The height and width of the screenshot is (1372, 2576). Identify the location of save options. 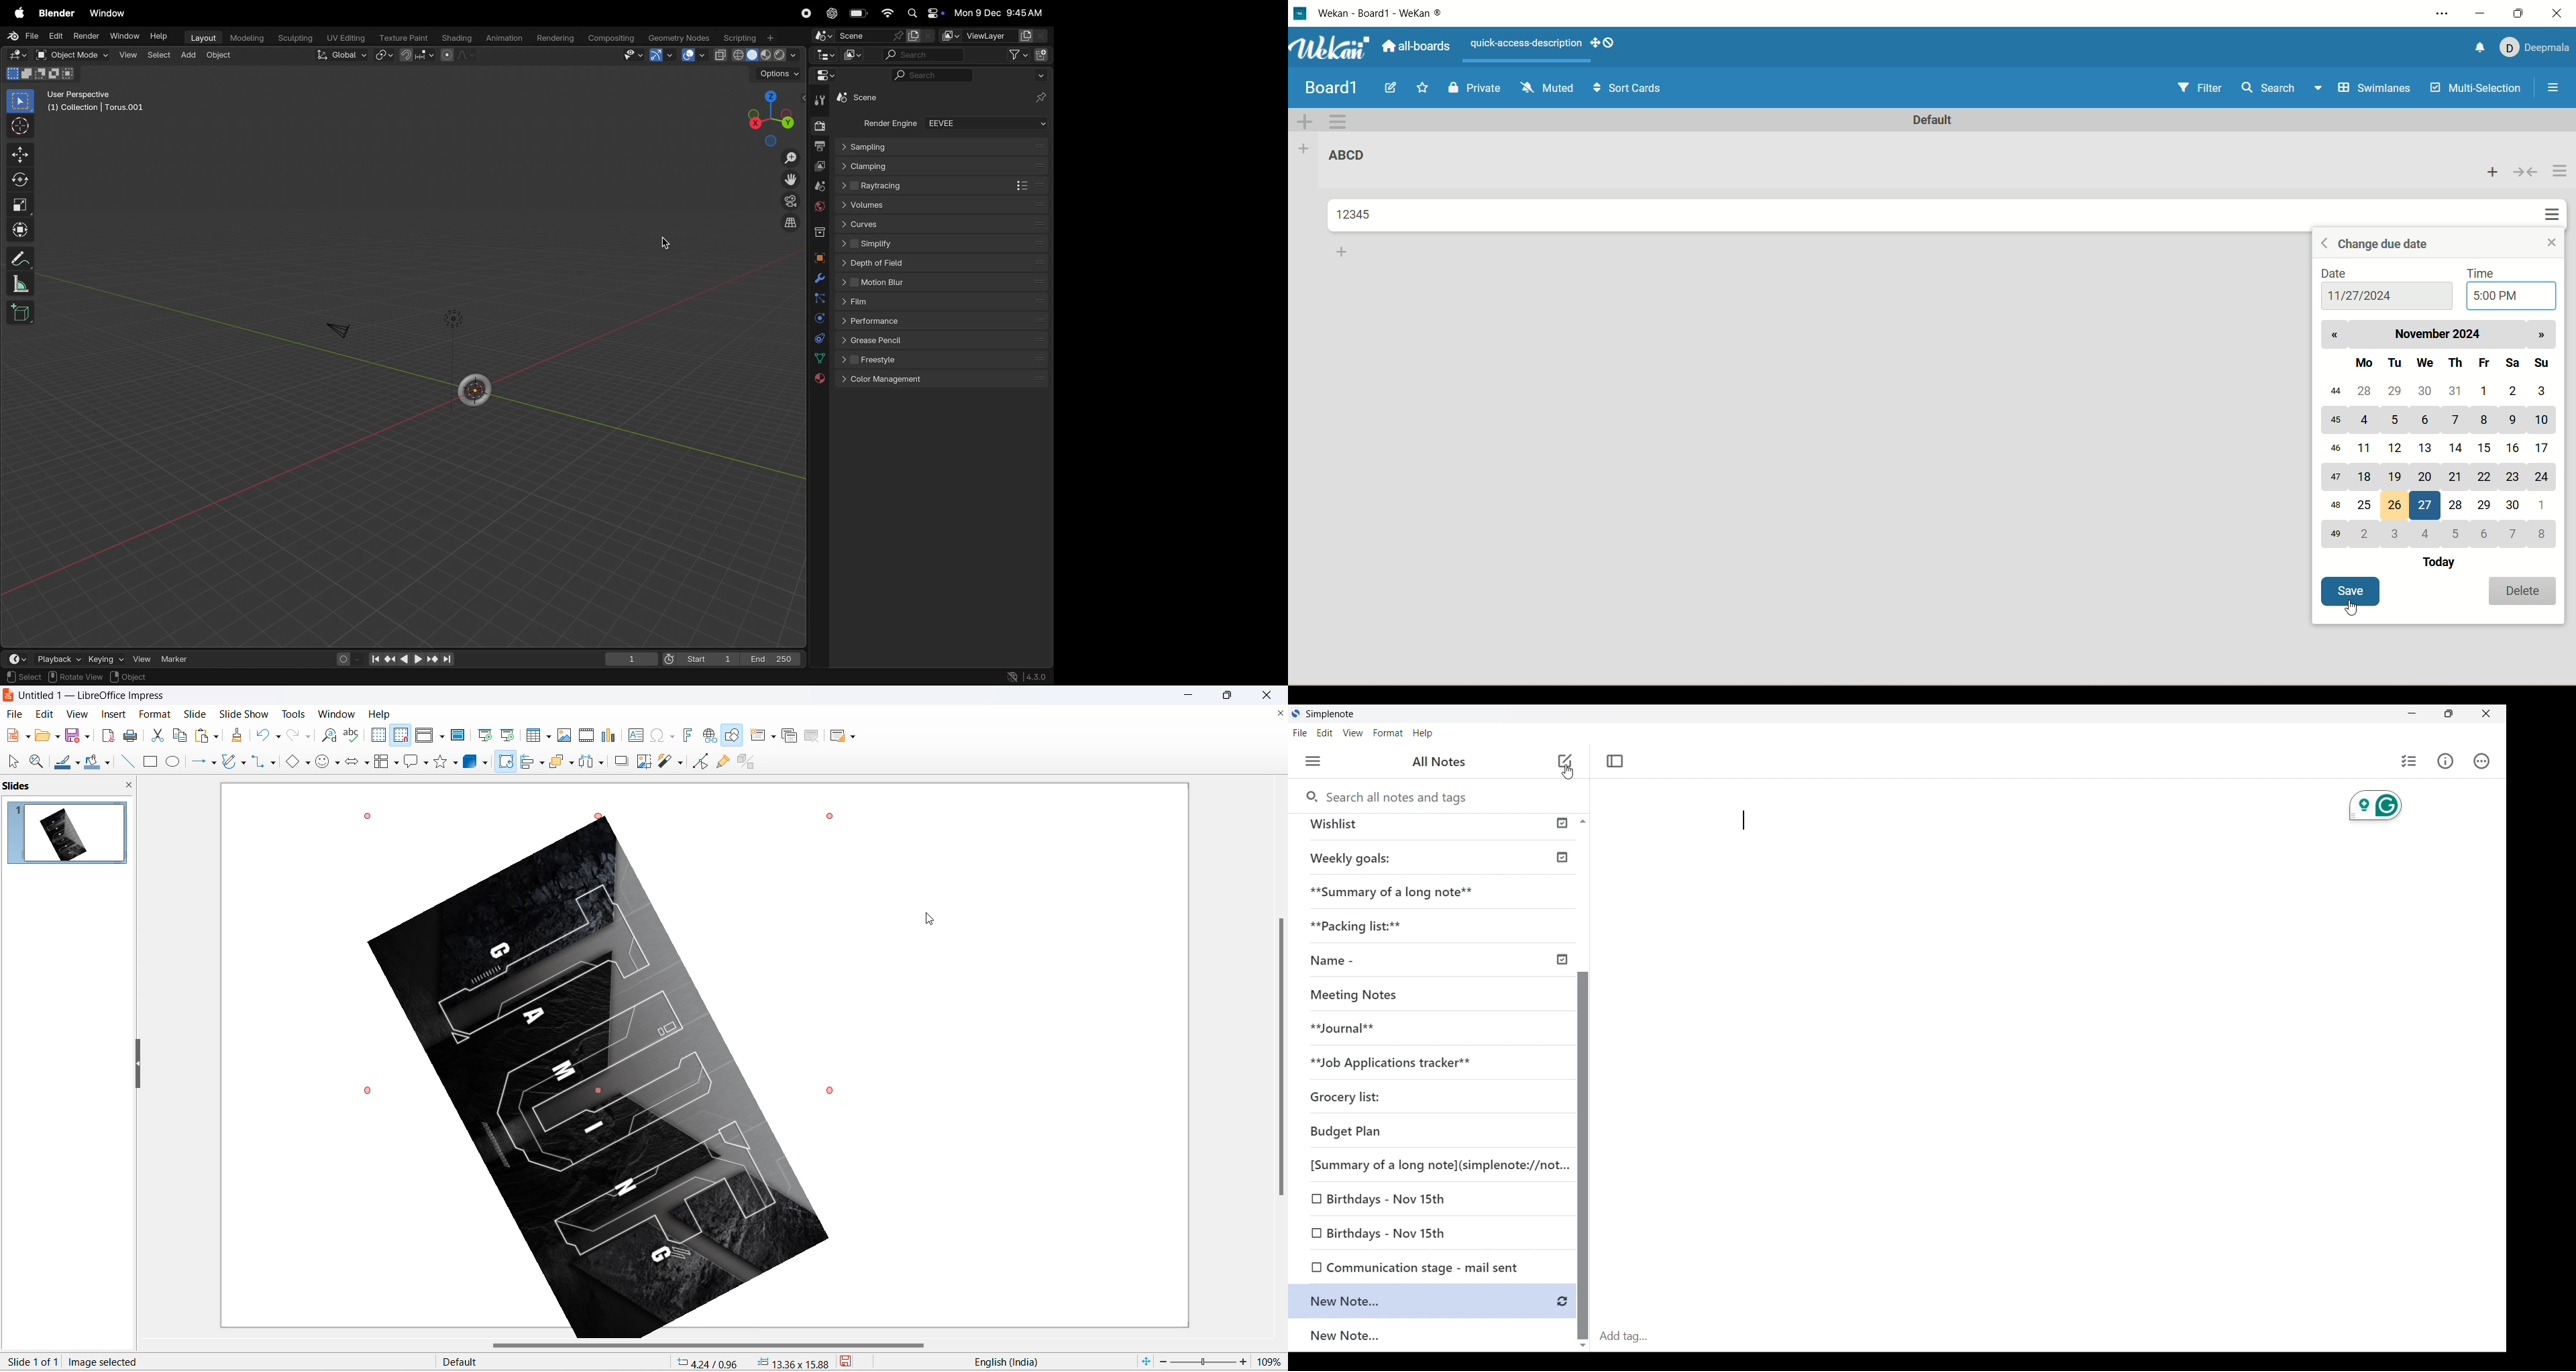
(88, 735).